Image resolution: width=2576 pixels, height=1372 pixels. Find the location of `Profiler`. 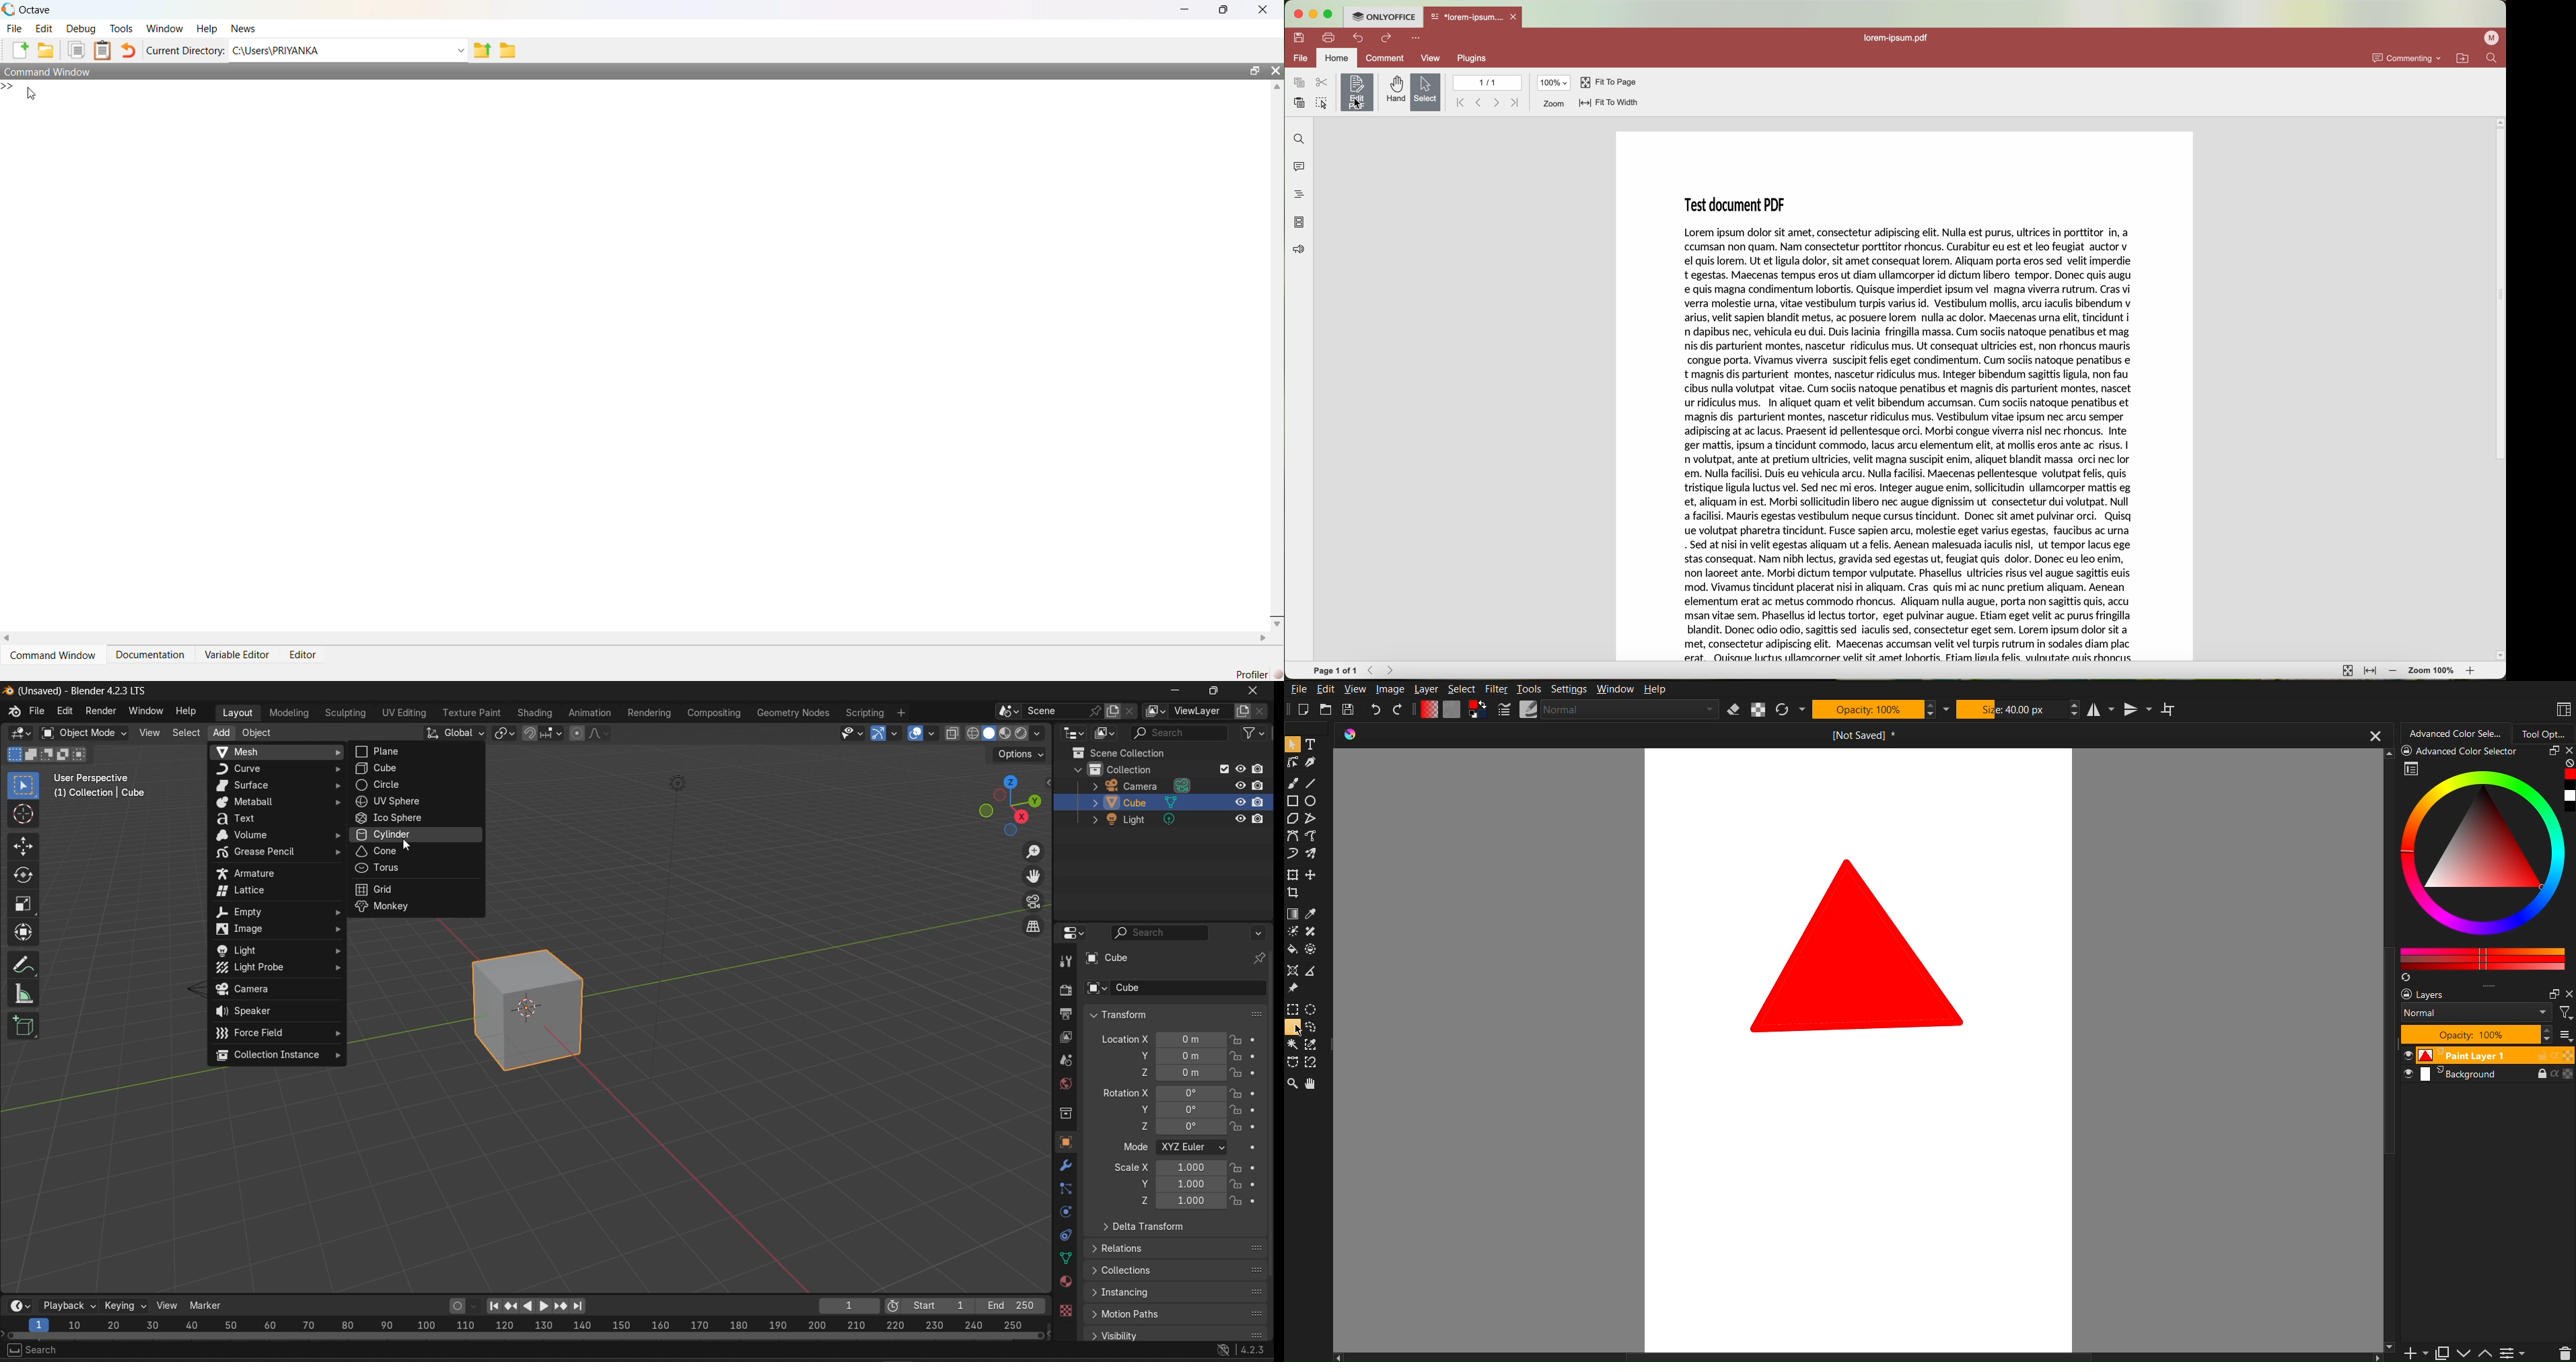

Profiler is located at coordinates (1258, 673).